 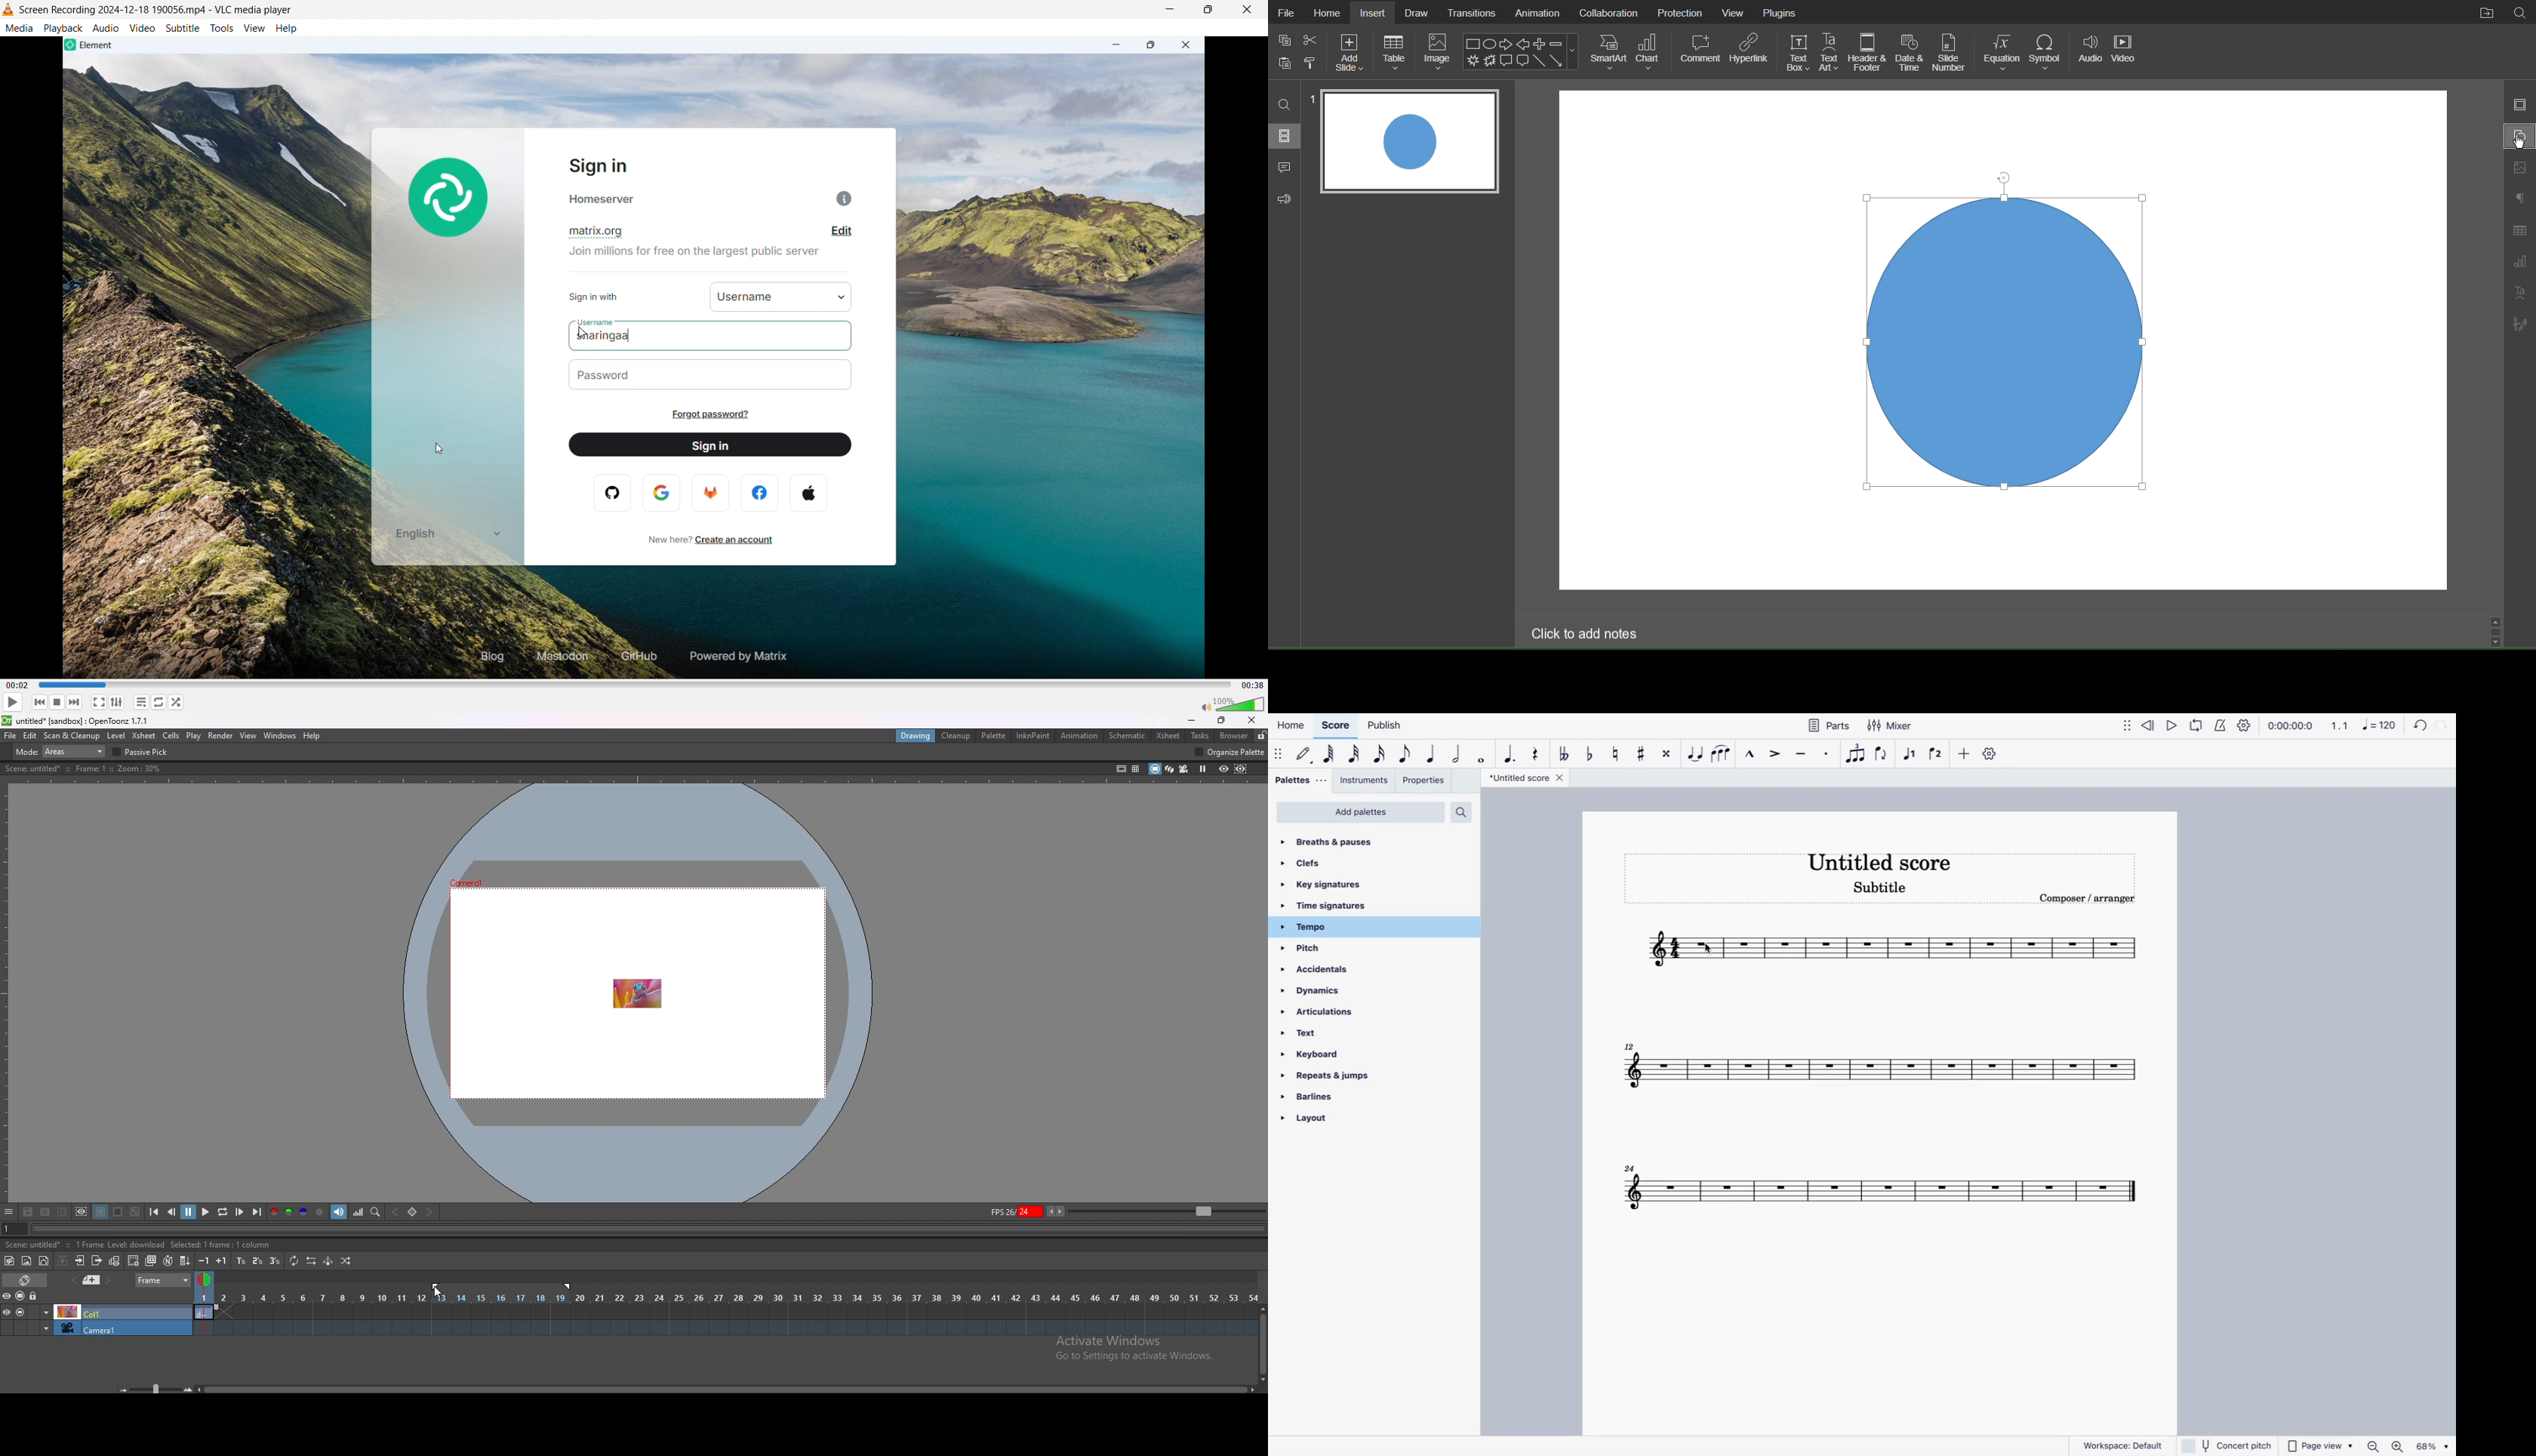 I want to click on Table, so click(x=1393, y=52).